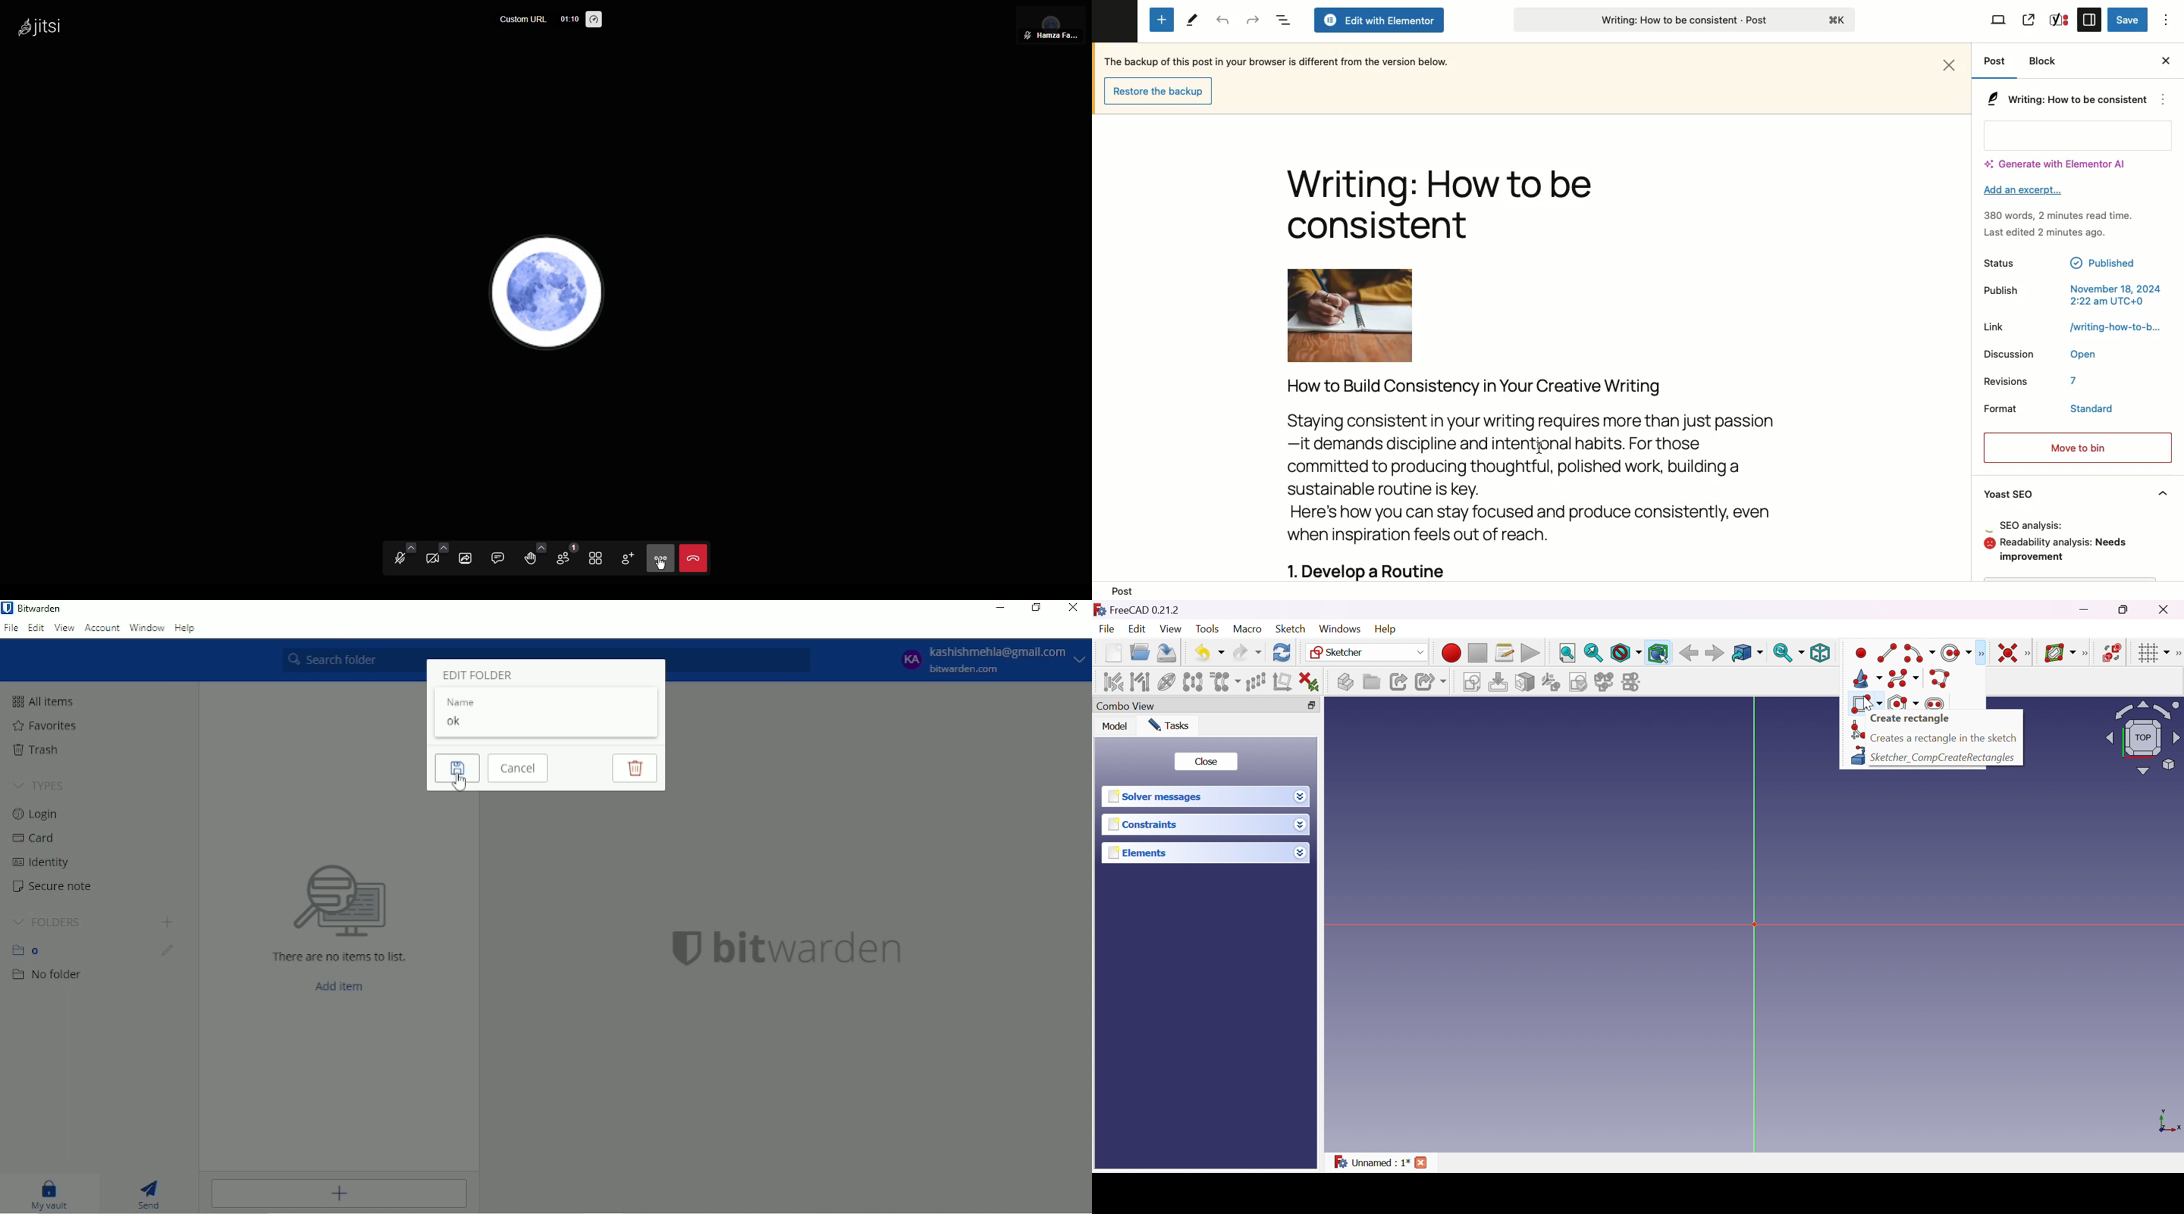  I want to click on Edit, so click(1138, 629).